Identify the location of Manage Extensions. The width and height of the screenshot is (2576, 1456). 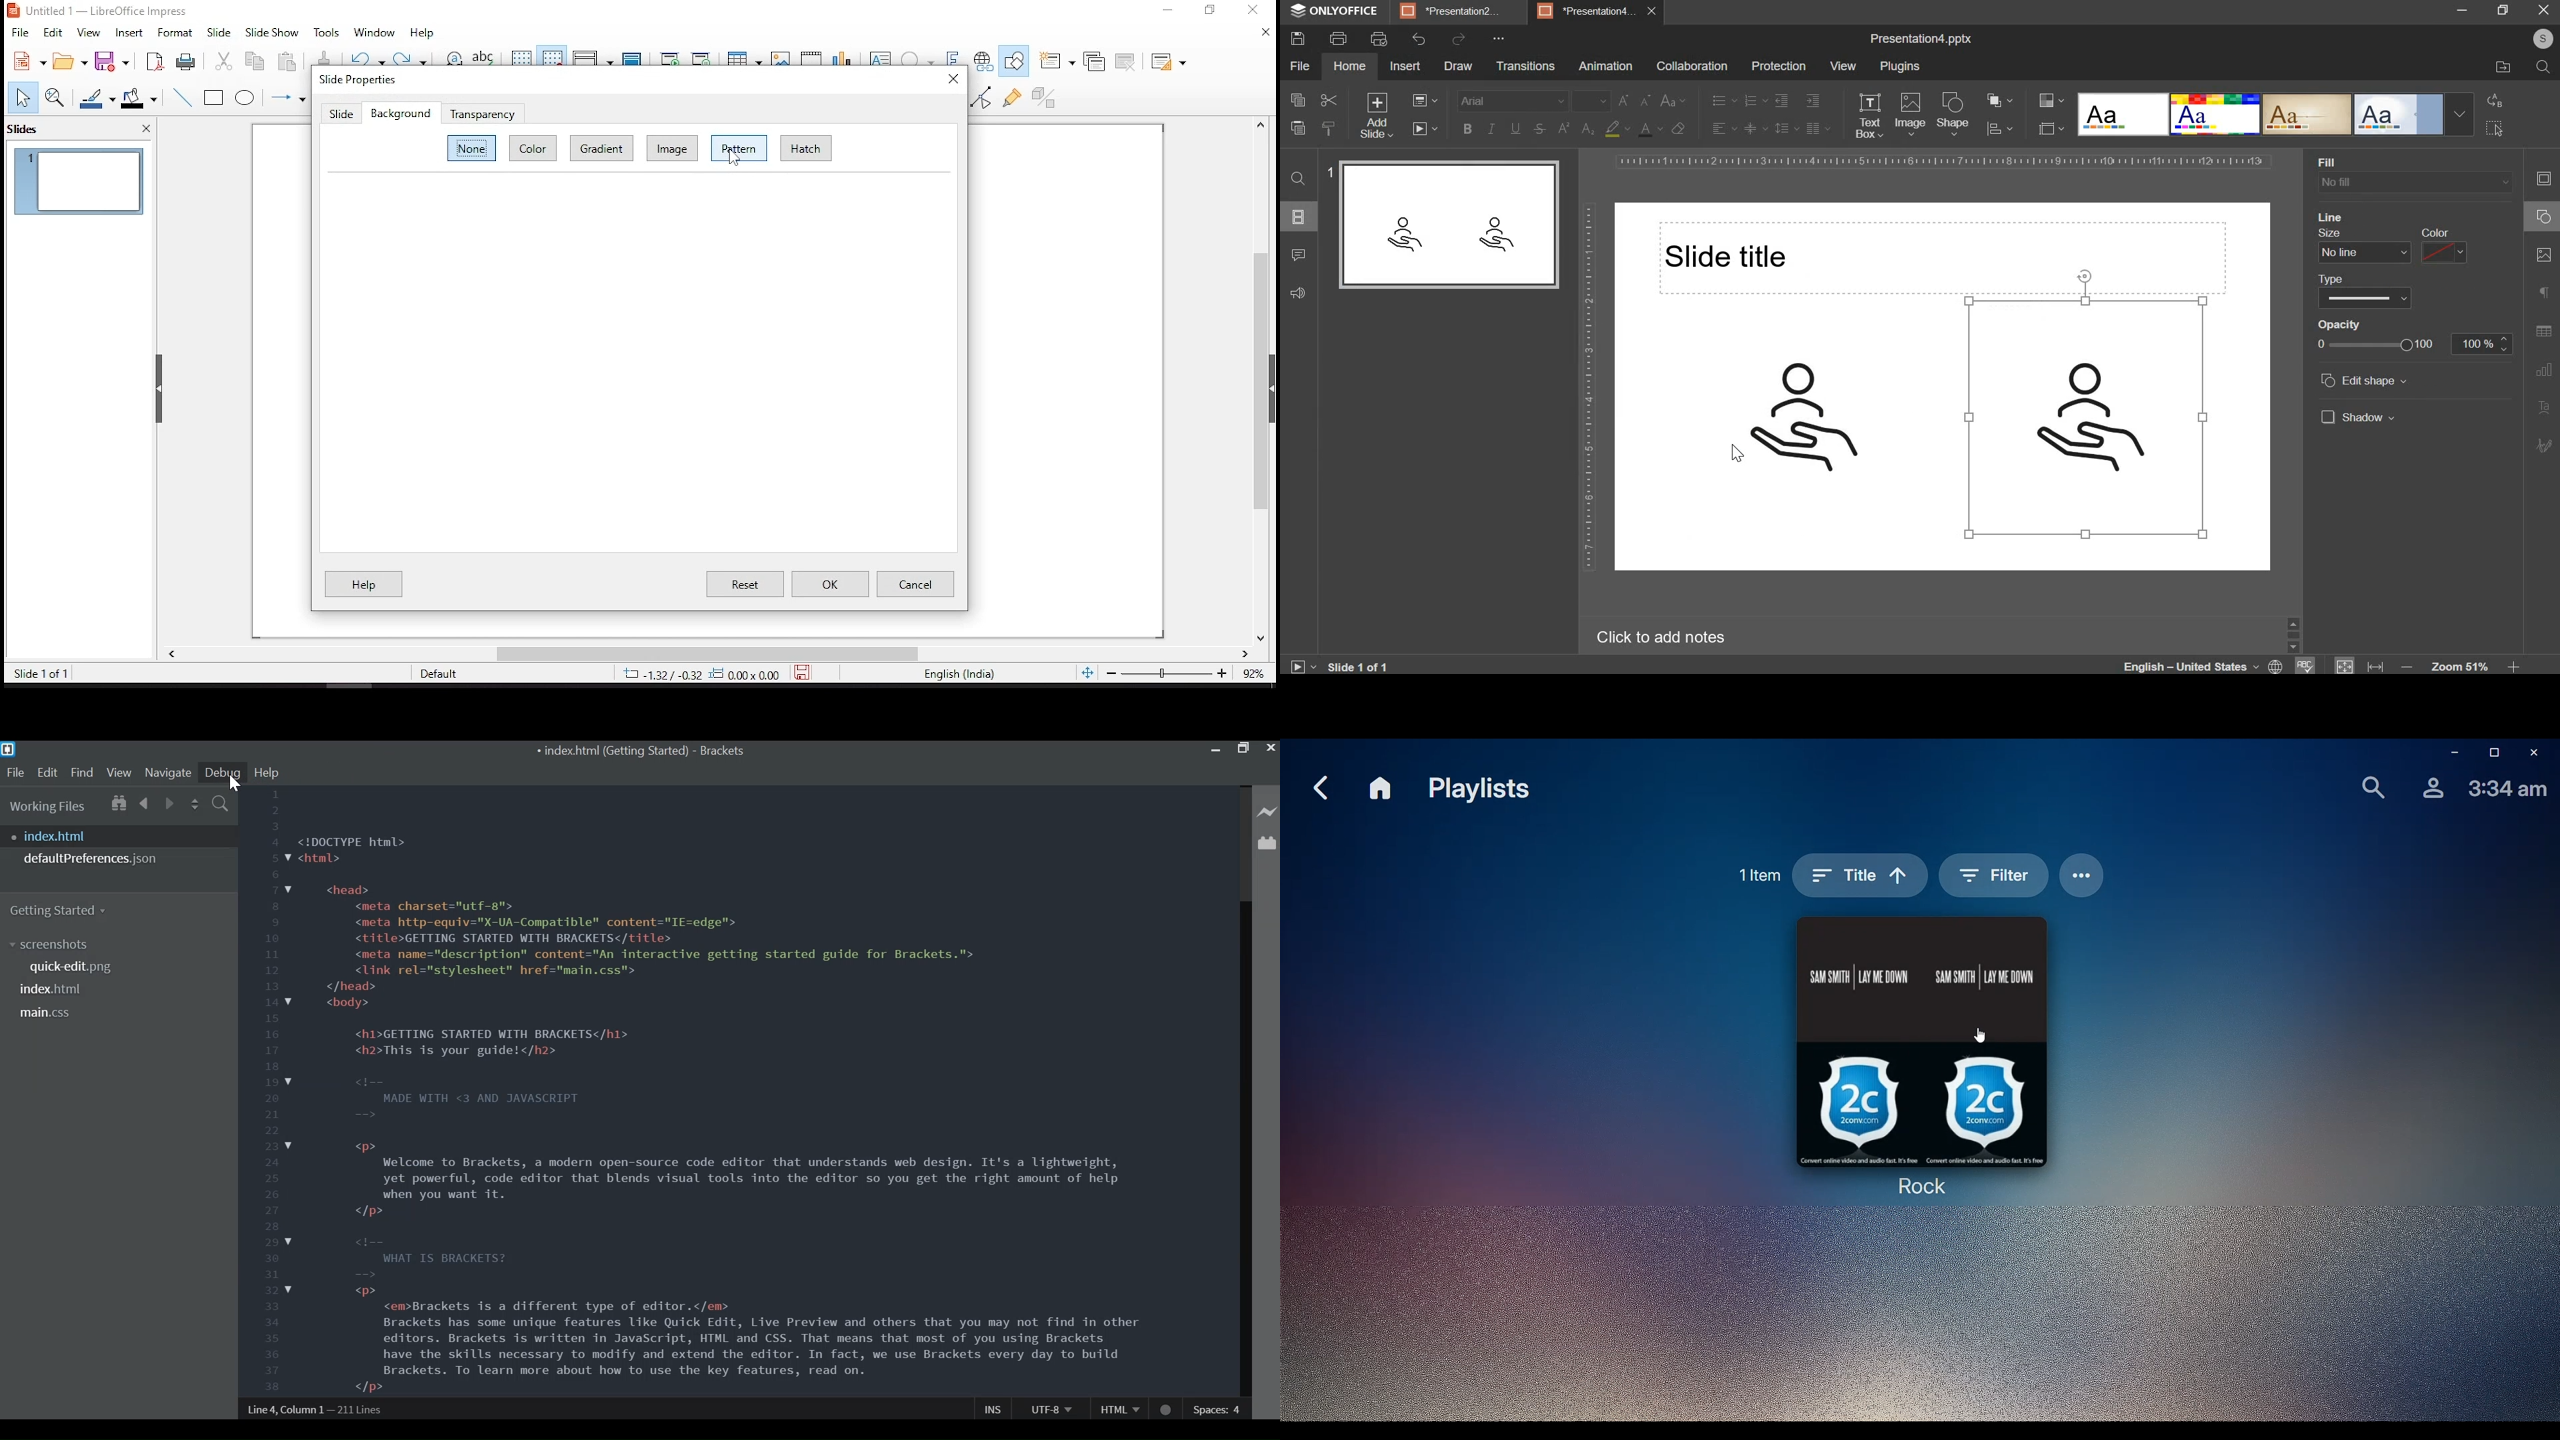
(1267, 843).